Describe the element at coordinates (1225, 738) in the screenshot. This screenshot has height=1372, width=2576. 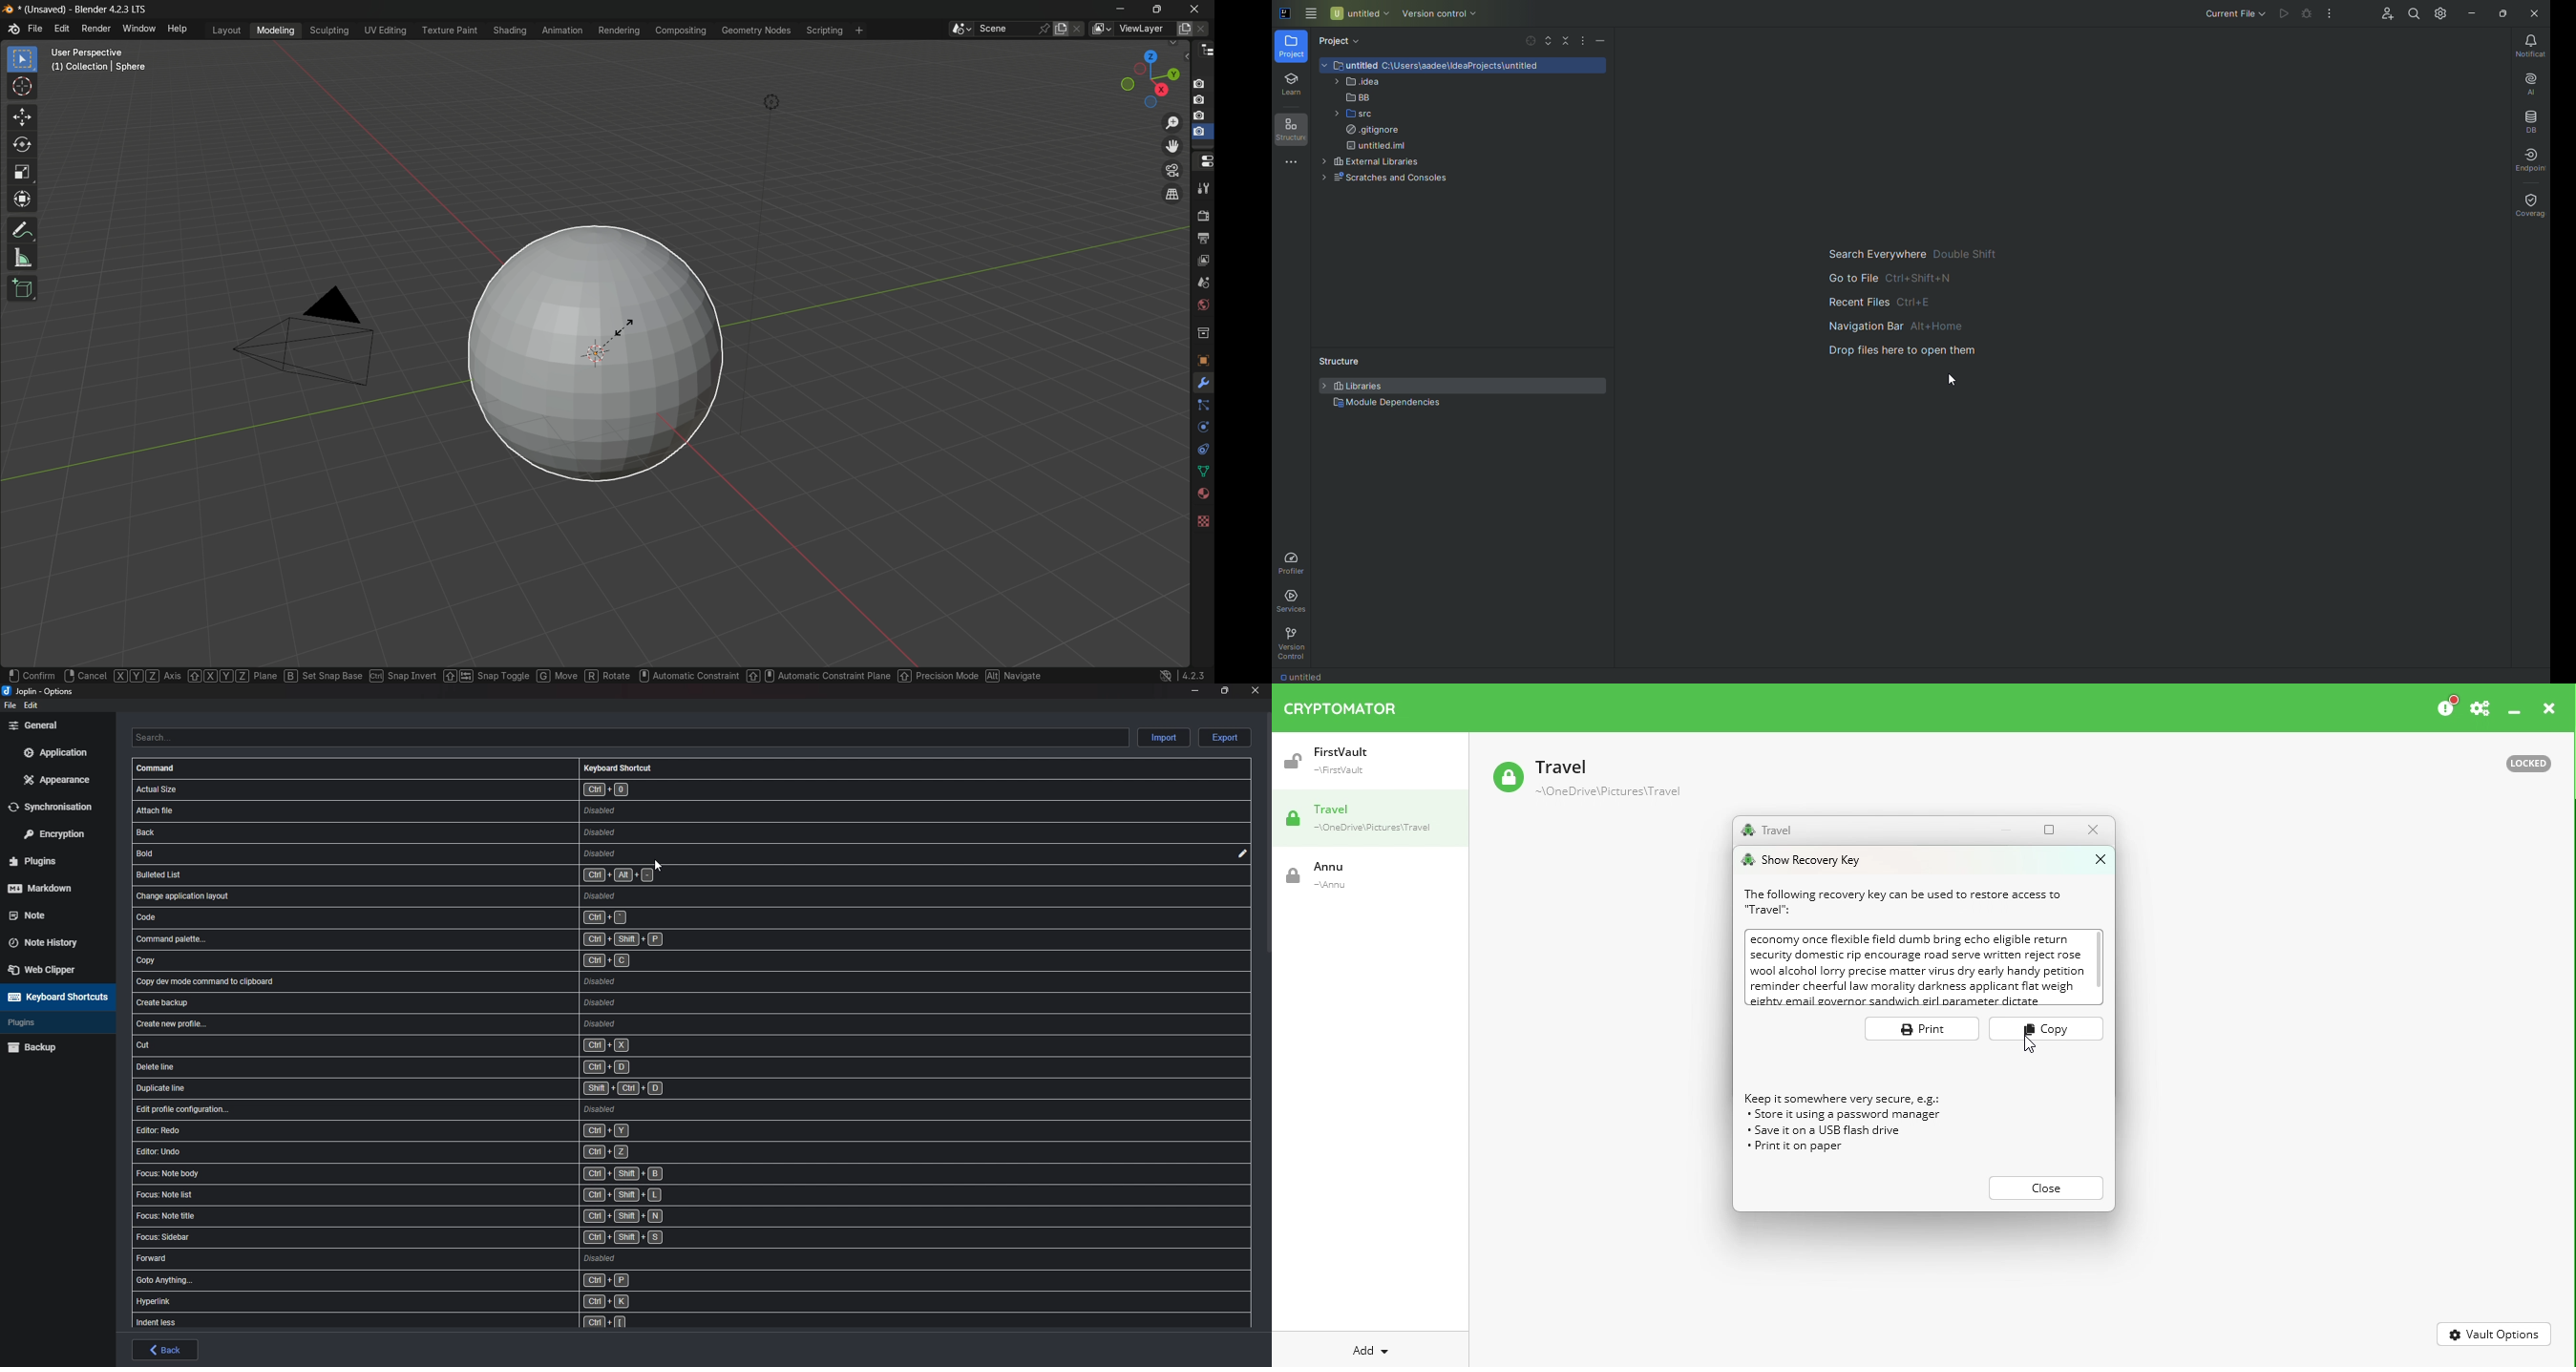
I see `Export` at that location.